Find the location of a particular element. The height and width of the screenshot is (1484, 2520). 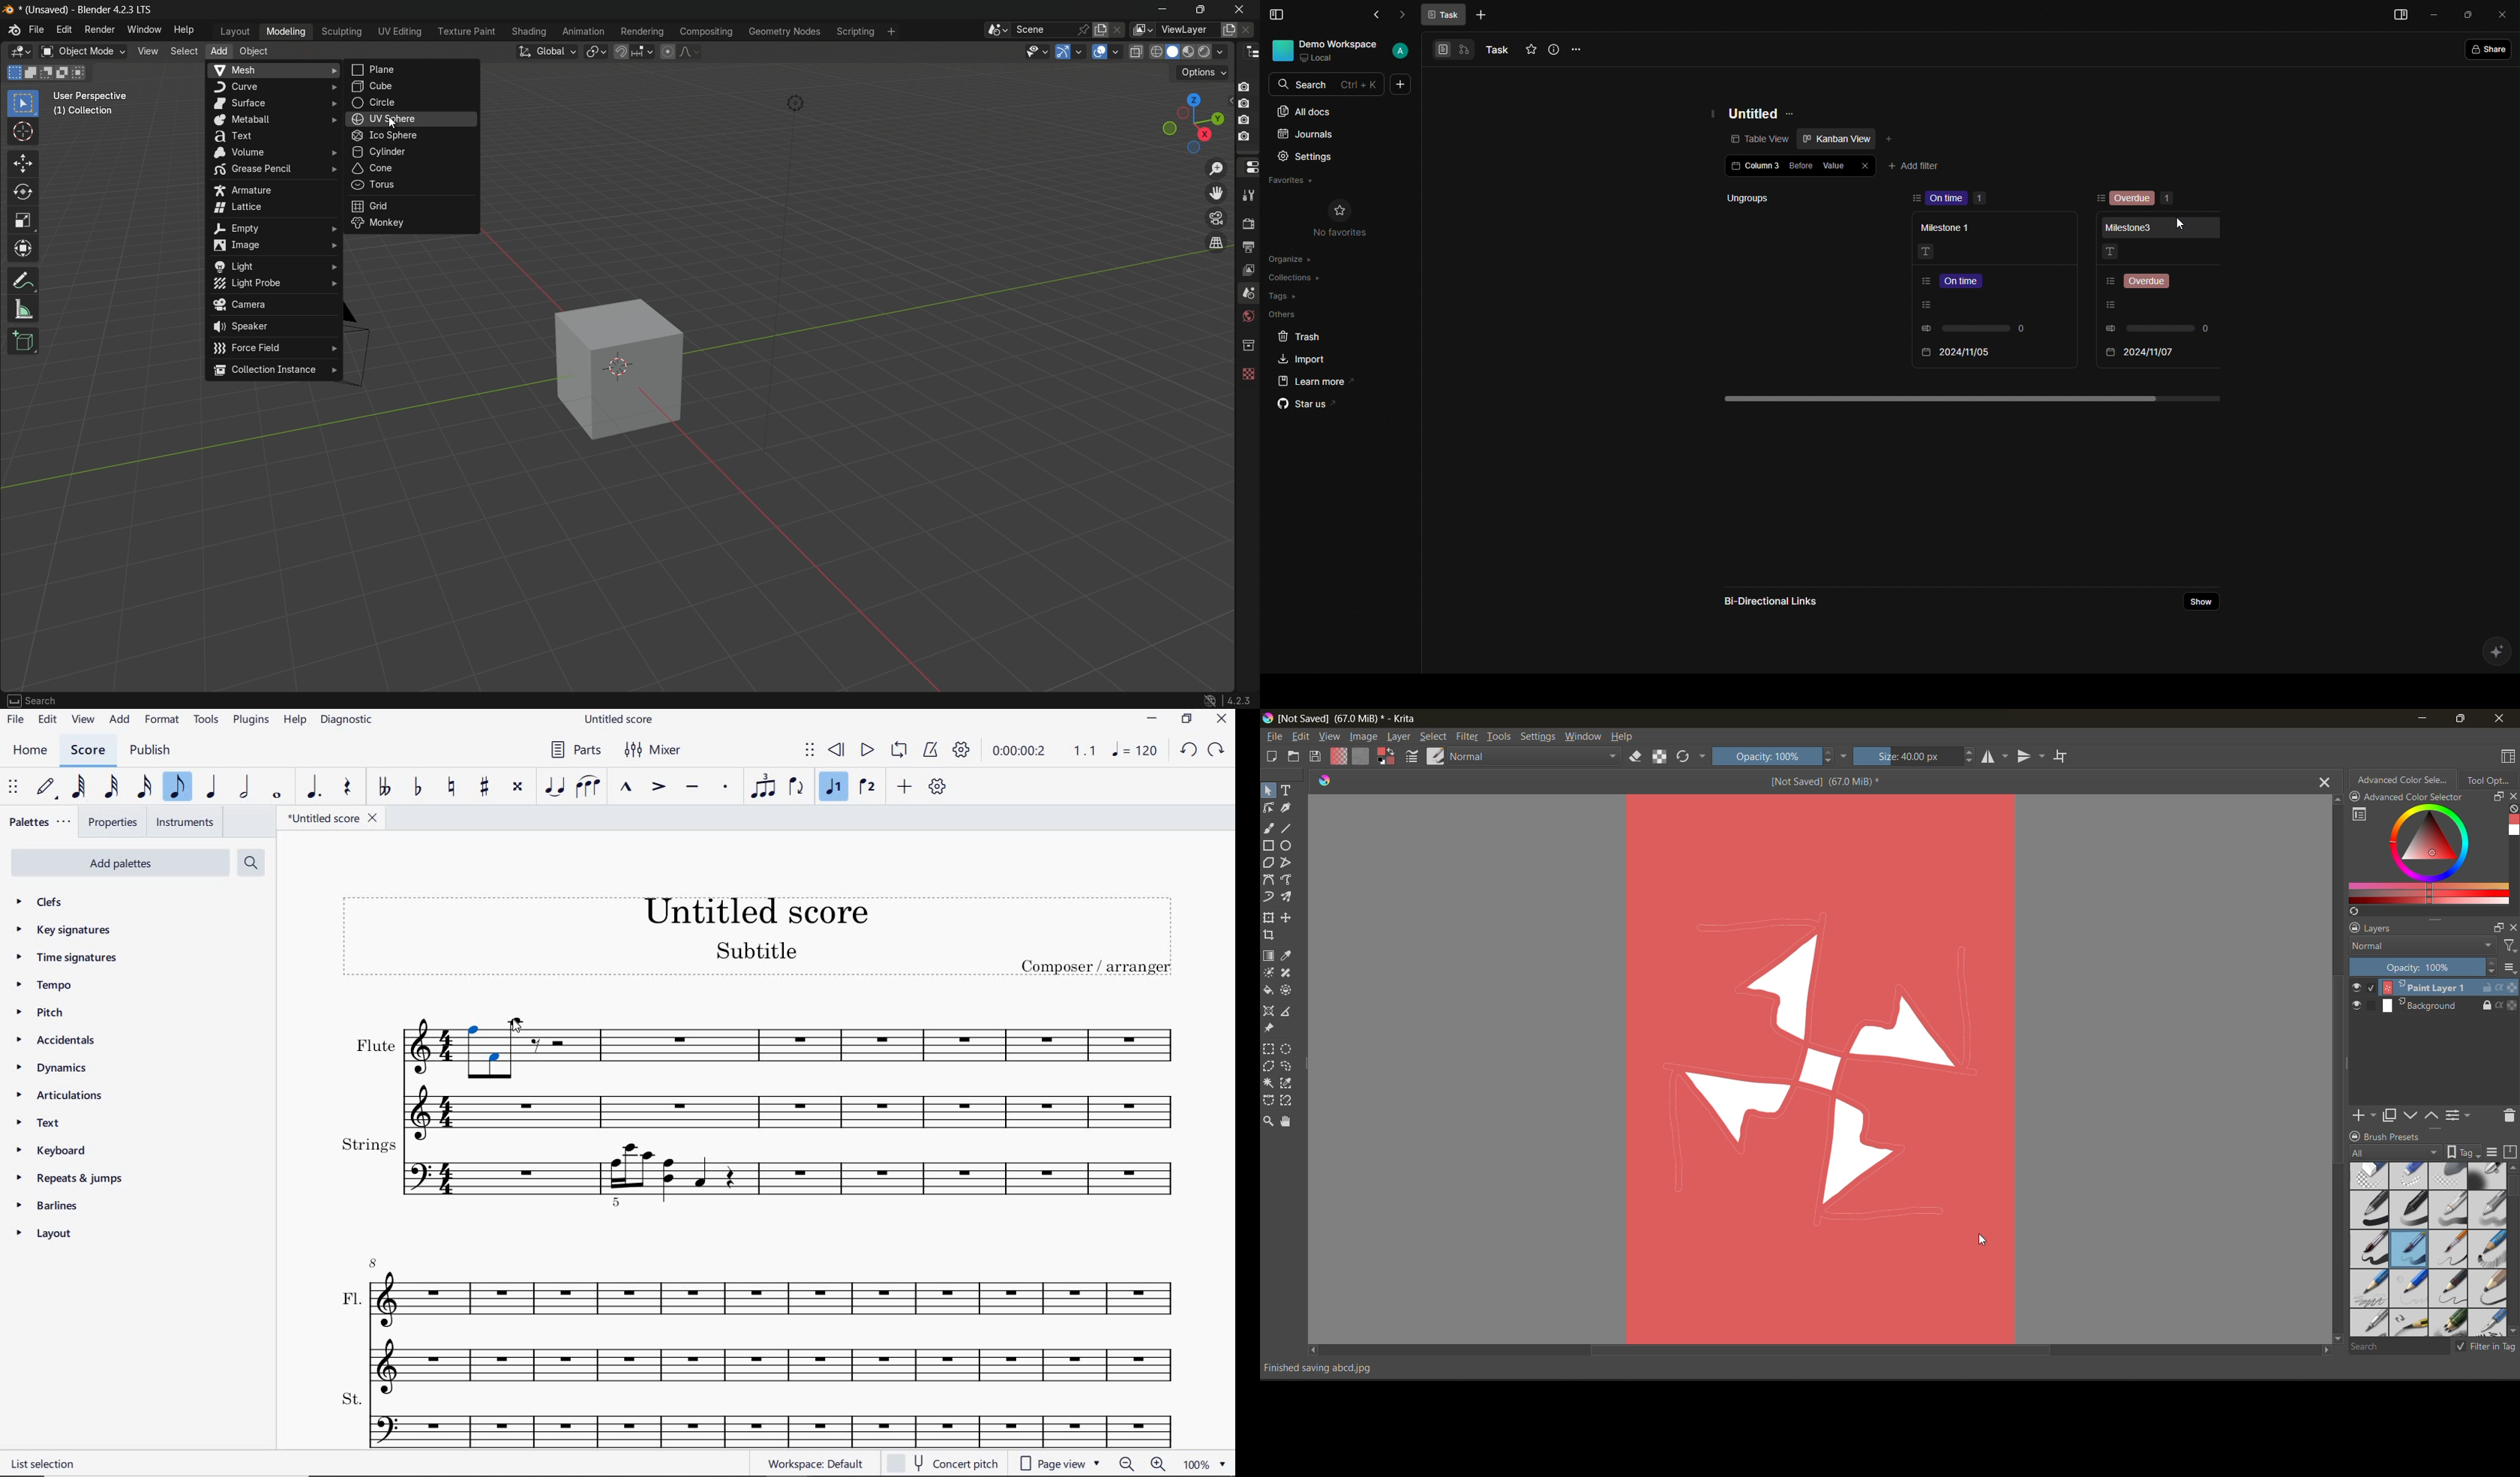

output is located at coordinates (1248, 245).